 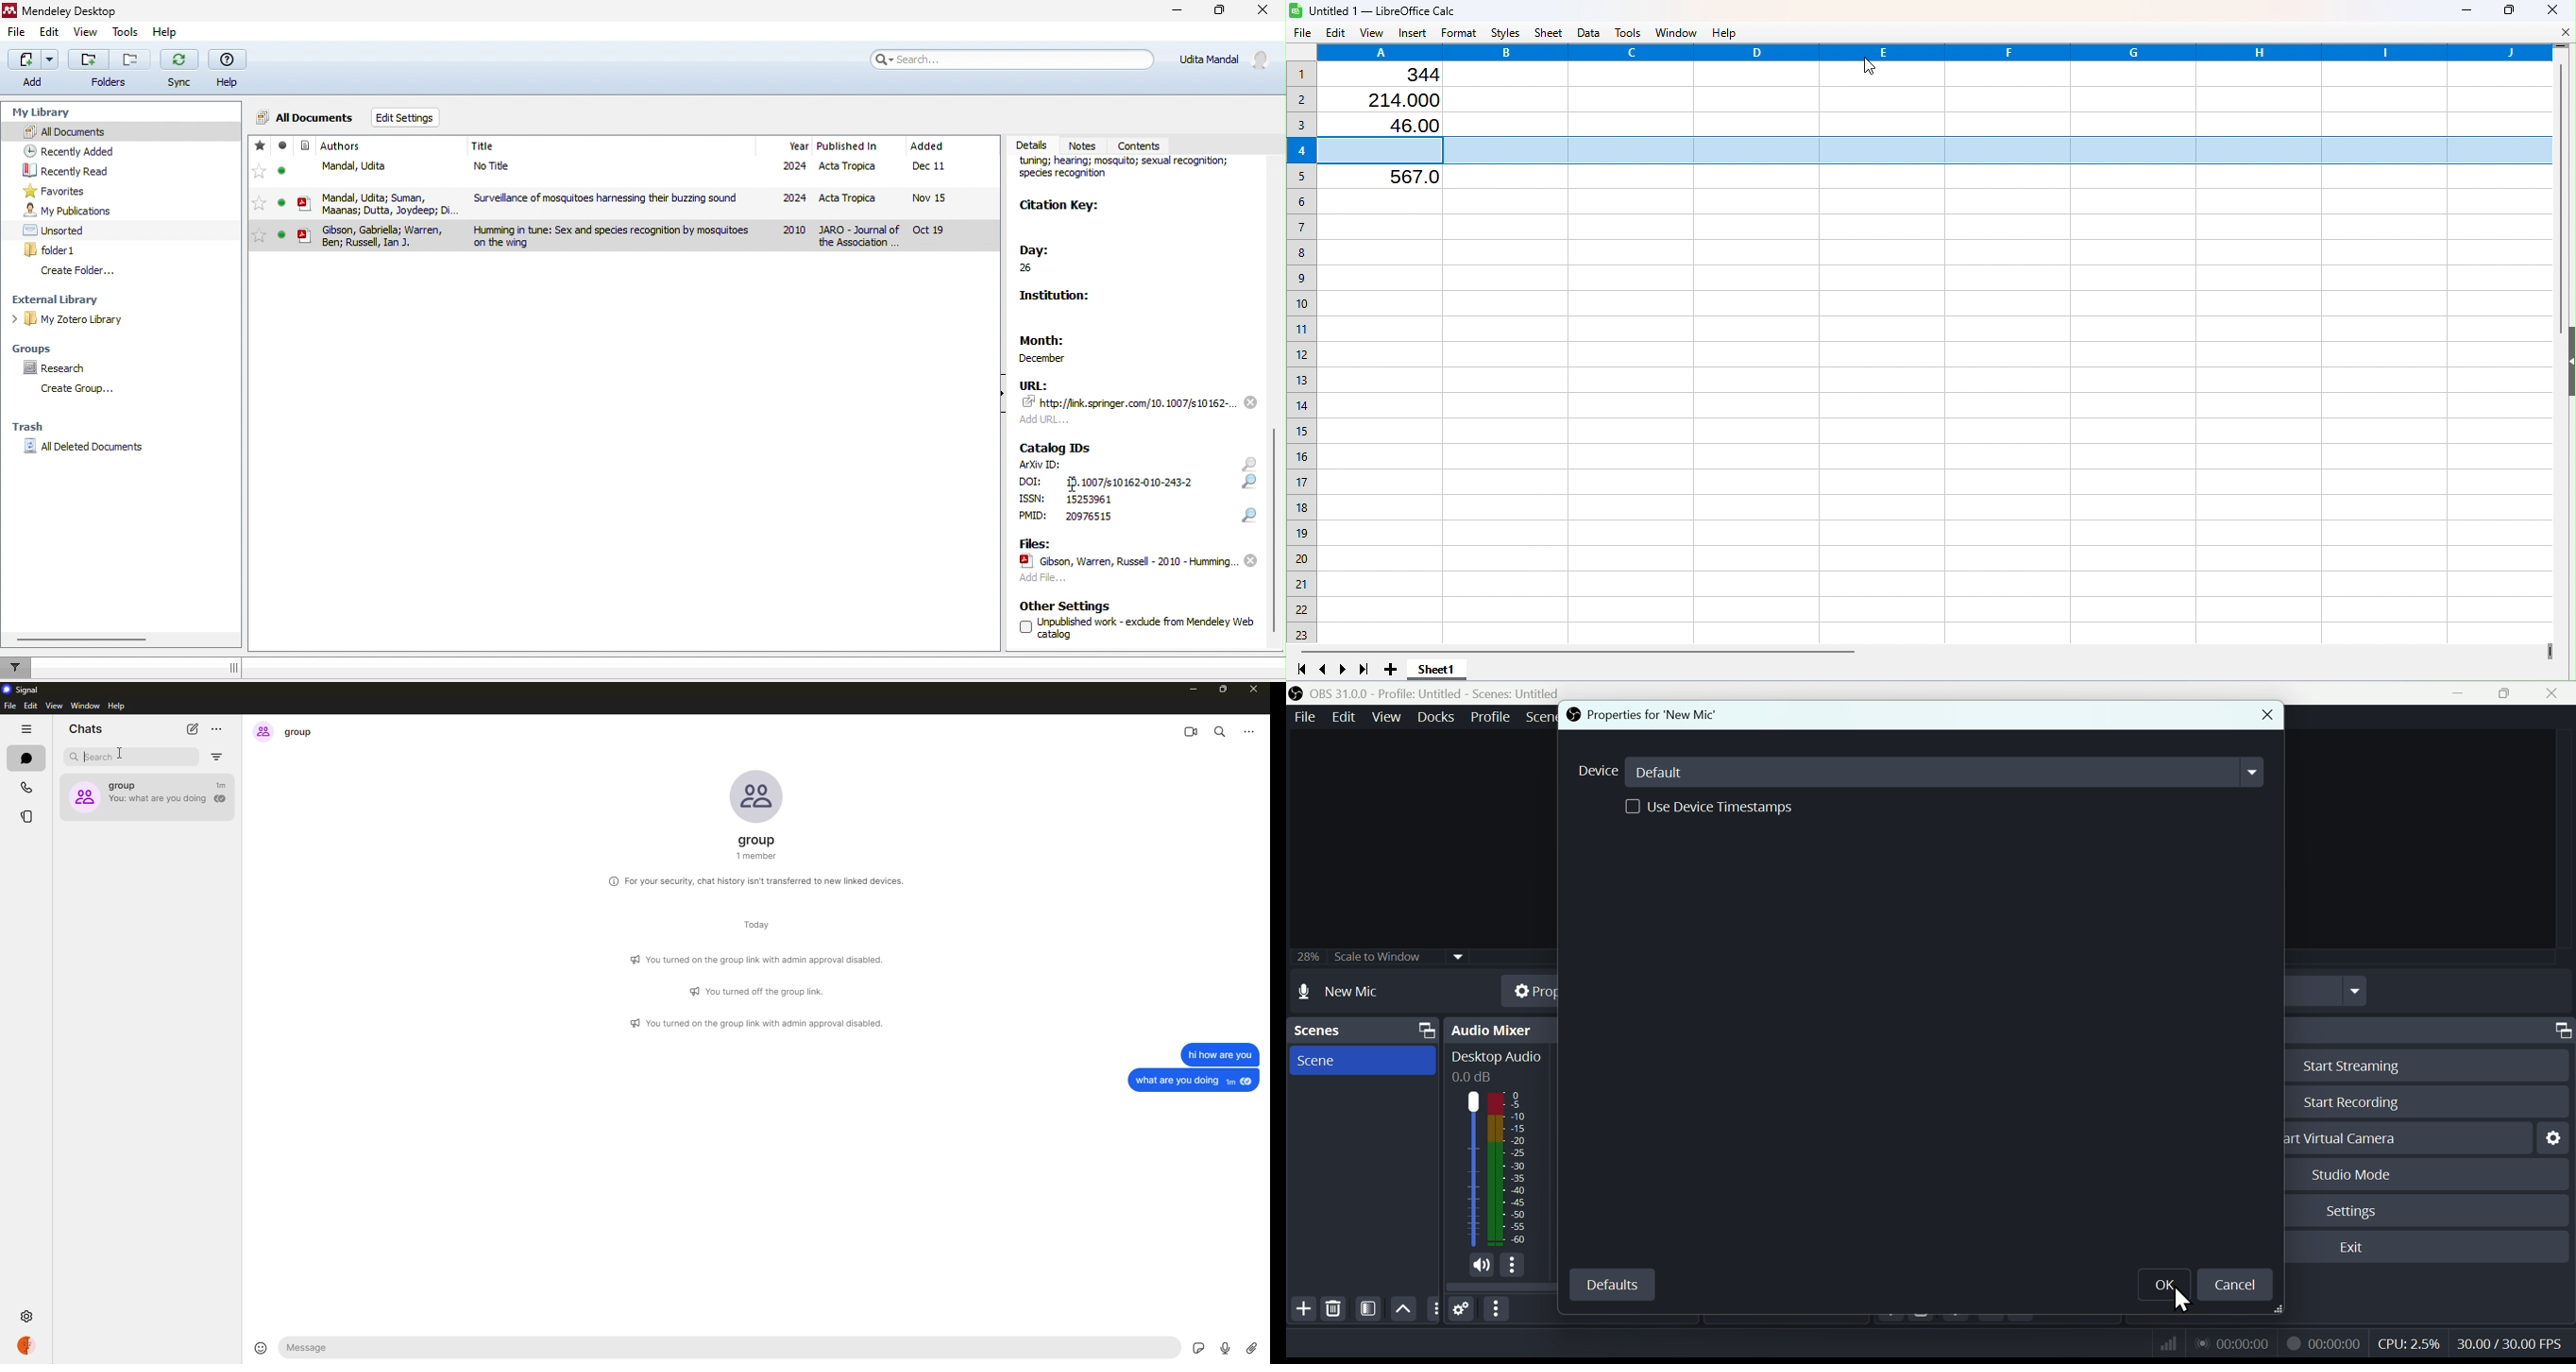 What do you see at coordinates (121, 131) in the screenshot?
I see `all documents` at bounding box center [121, 131].